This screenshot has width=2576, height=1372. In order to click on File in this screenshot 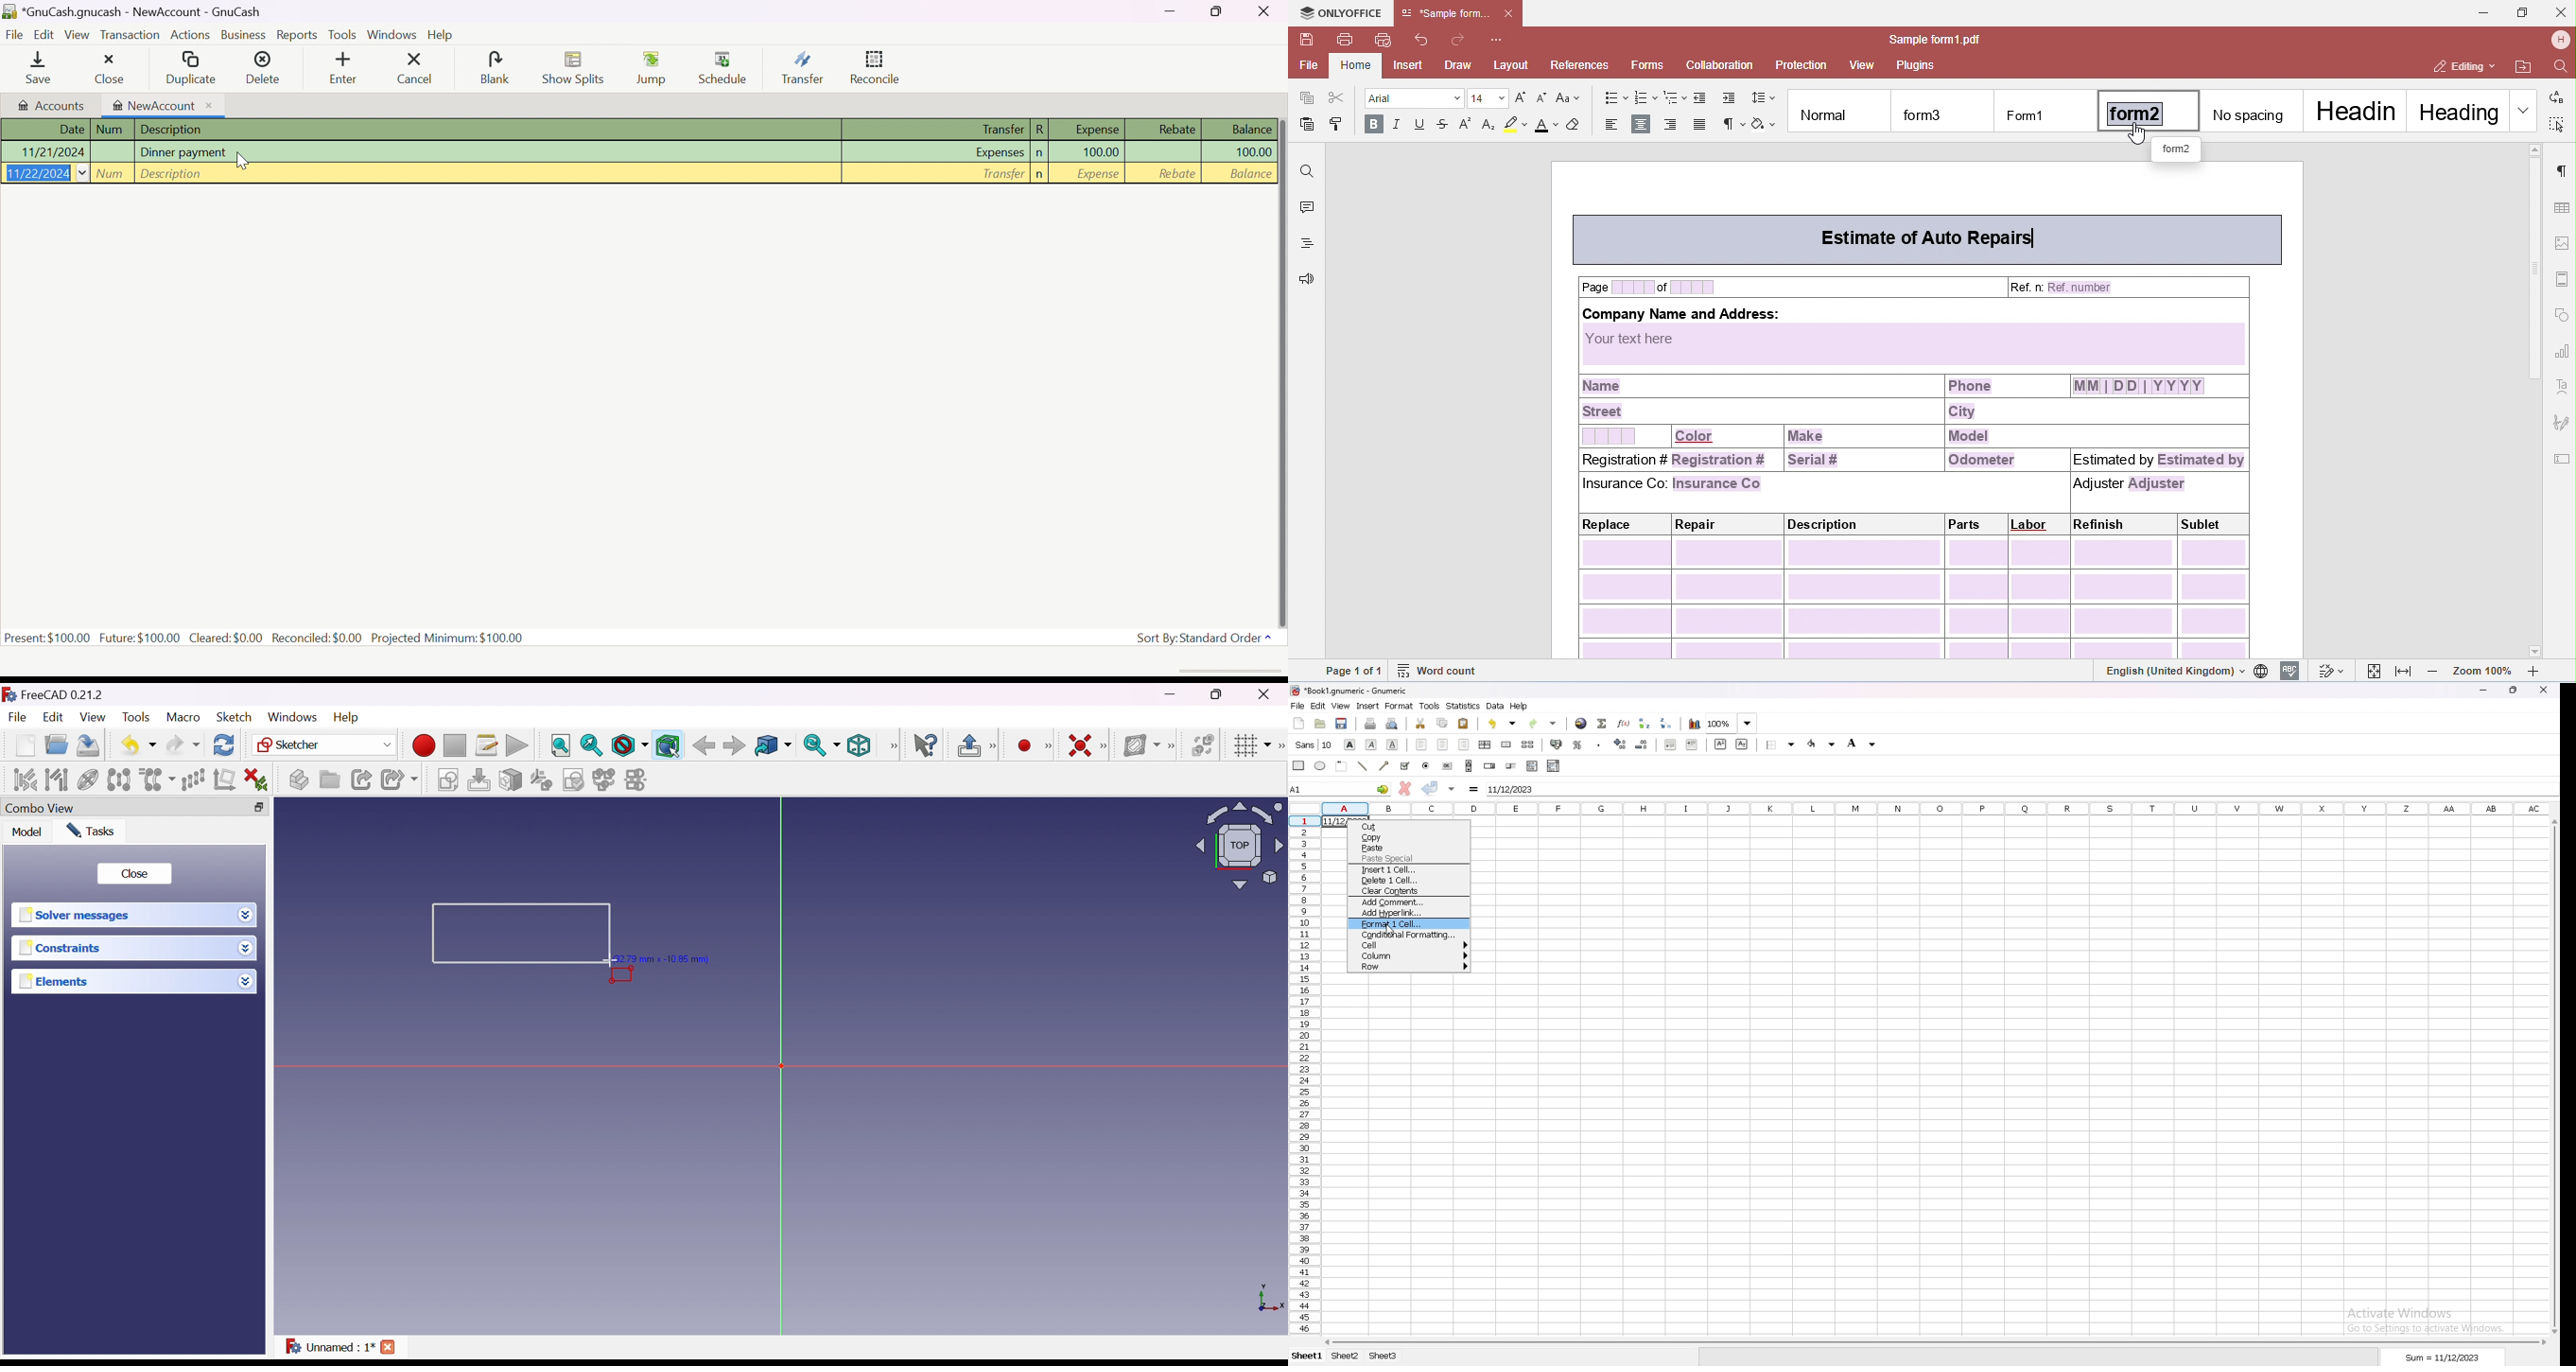, I will do `click(17, 717)`.